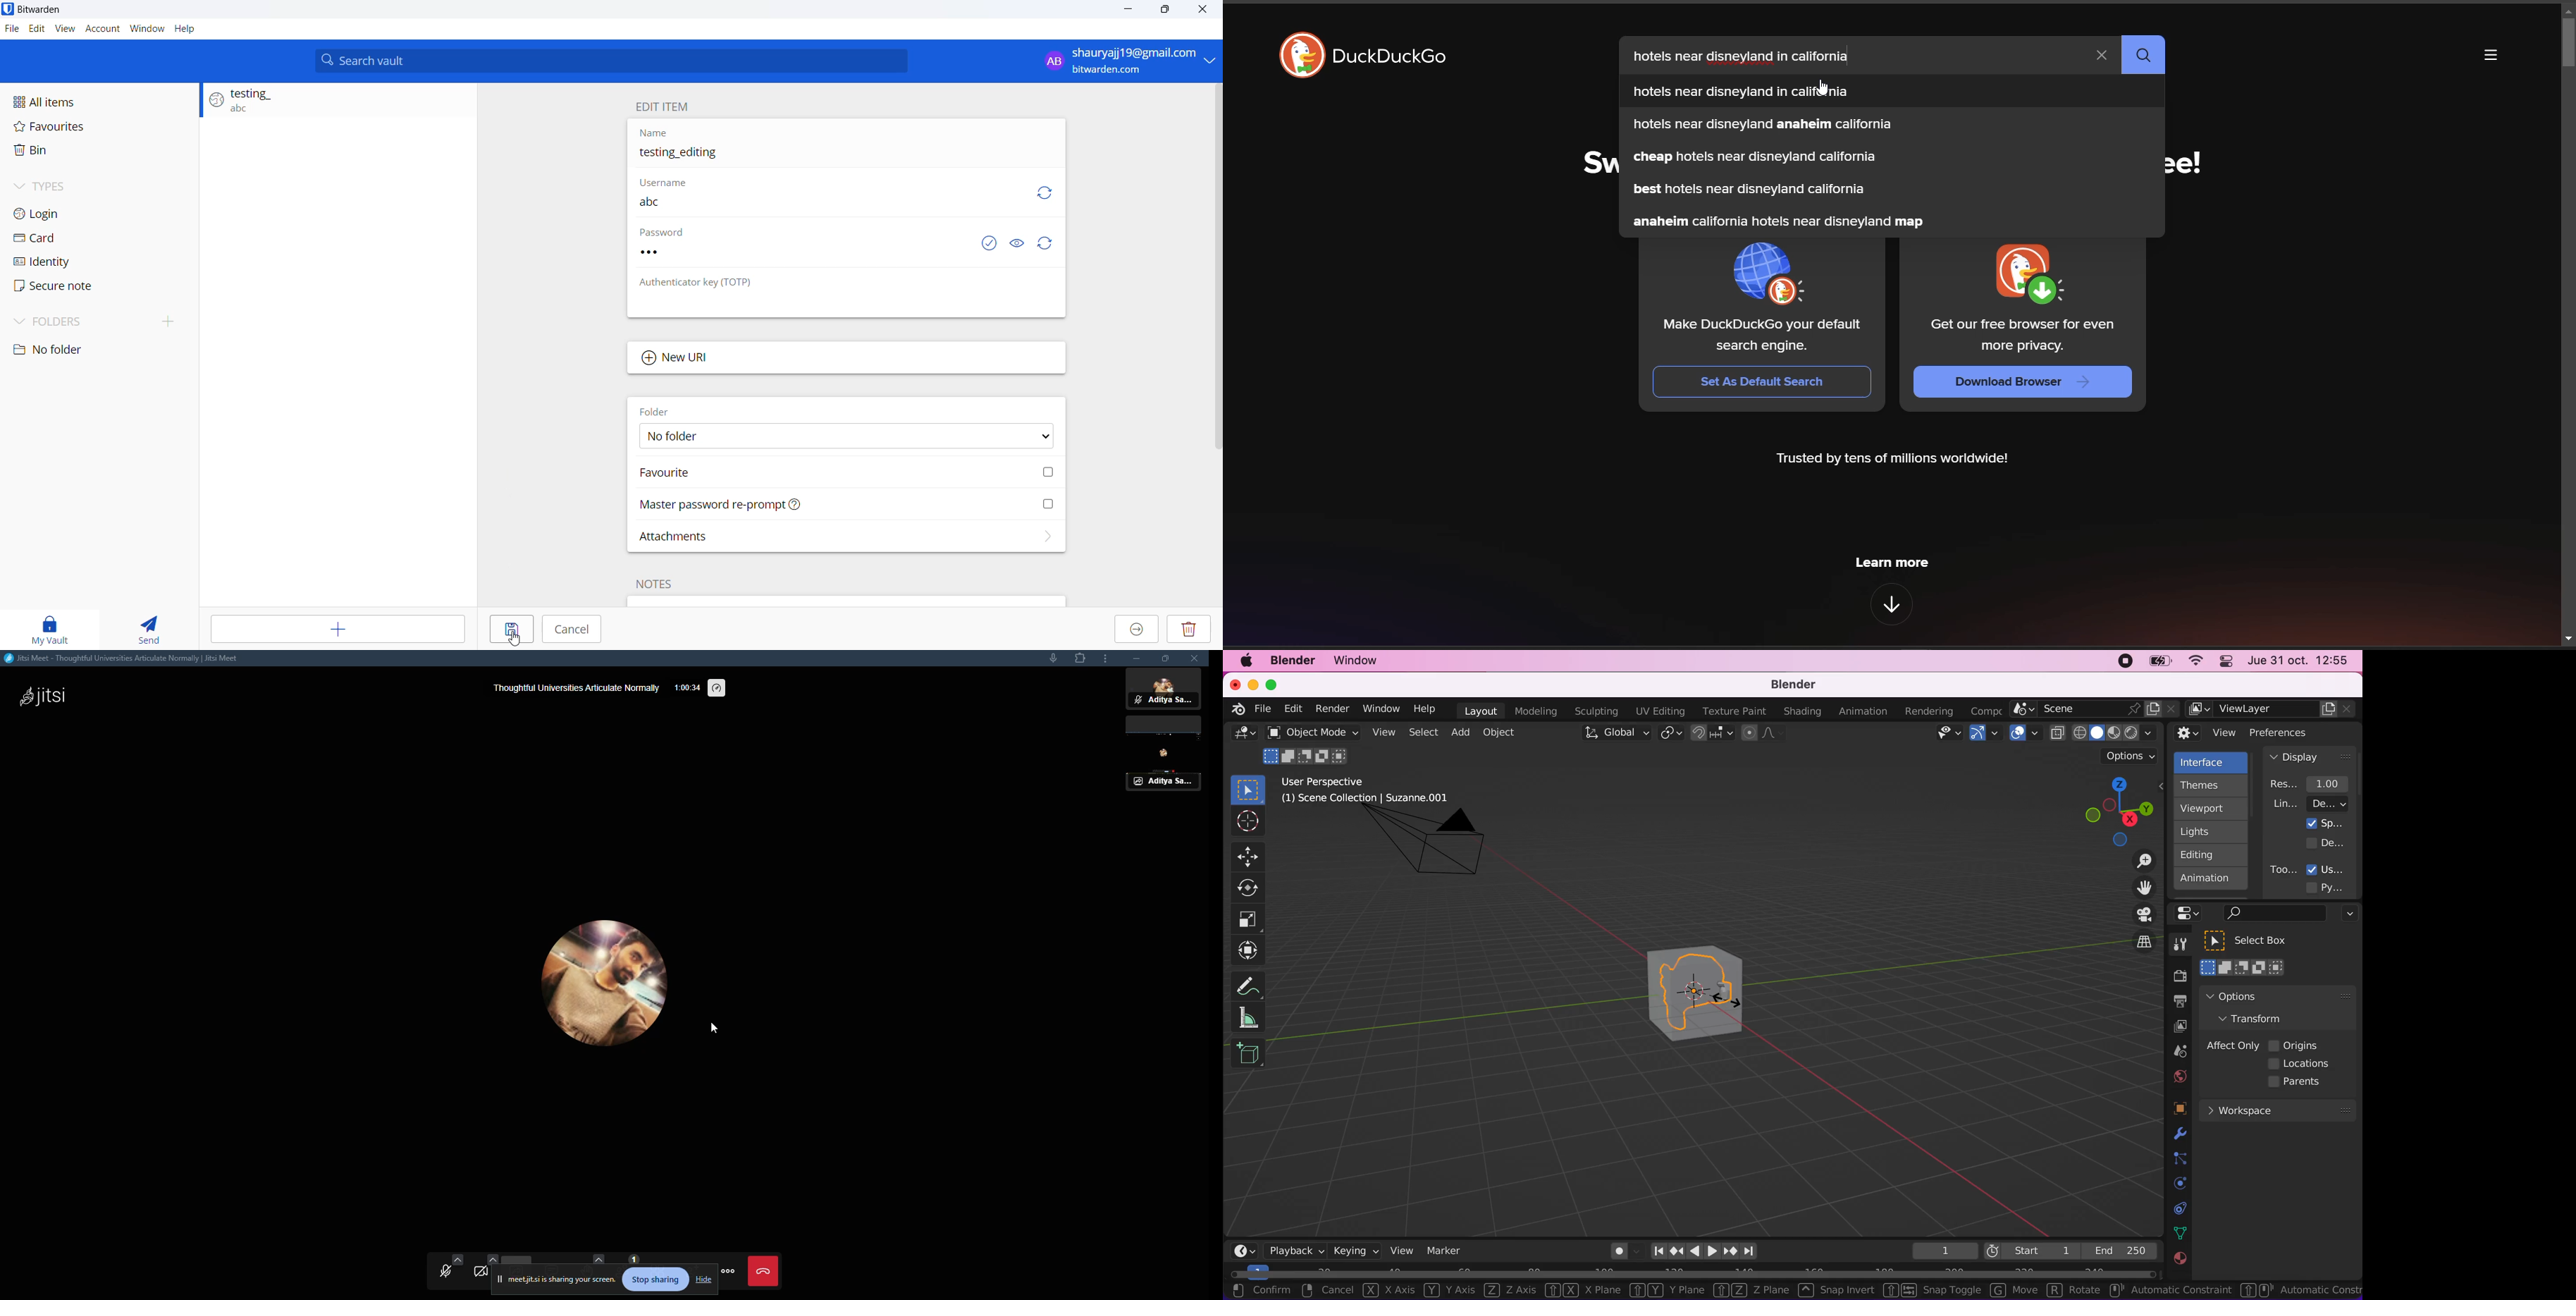  Describe the element at coordinates (1893, 459) in the screenshot. I see `Trusted by tens of millions worldwide!` at that location.